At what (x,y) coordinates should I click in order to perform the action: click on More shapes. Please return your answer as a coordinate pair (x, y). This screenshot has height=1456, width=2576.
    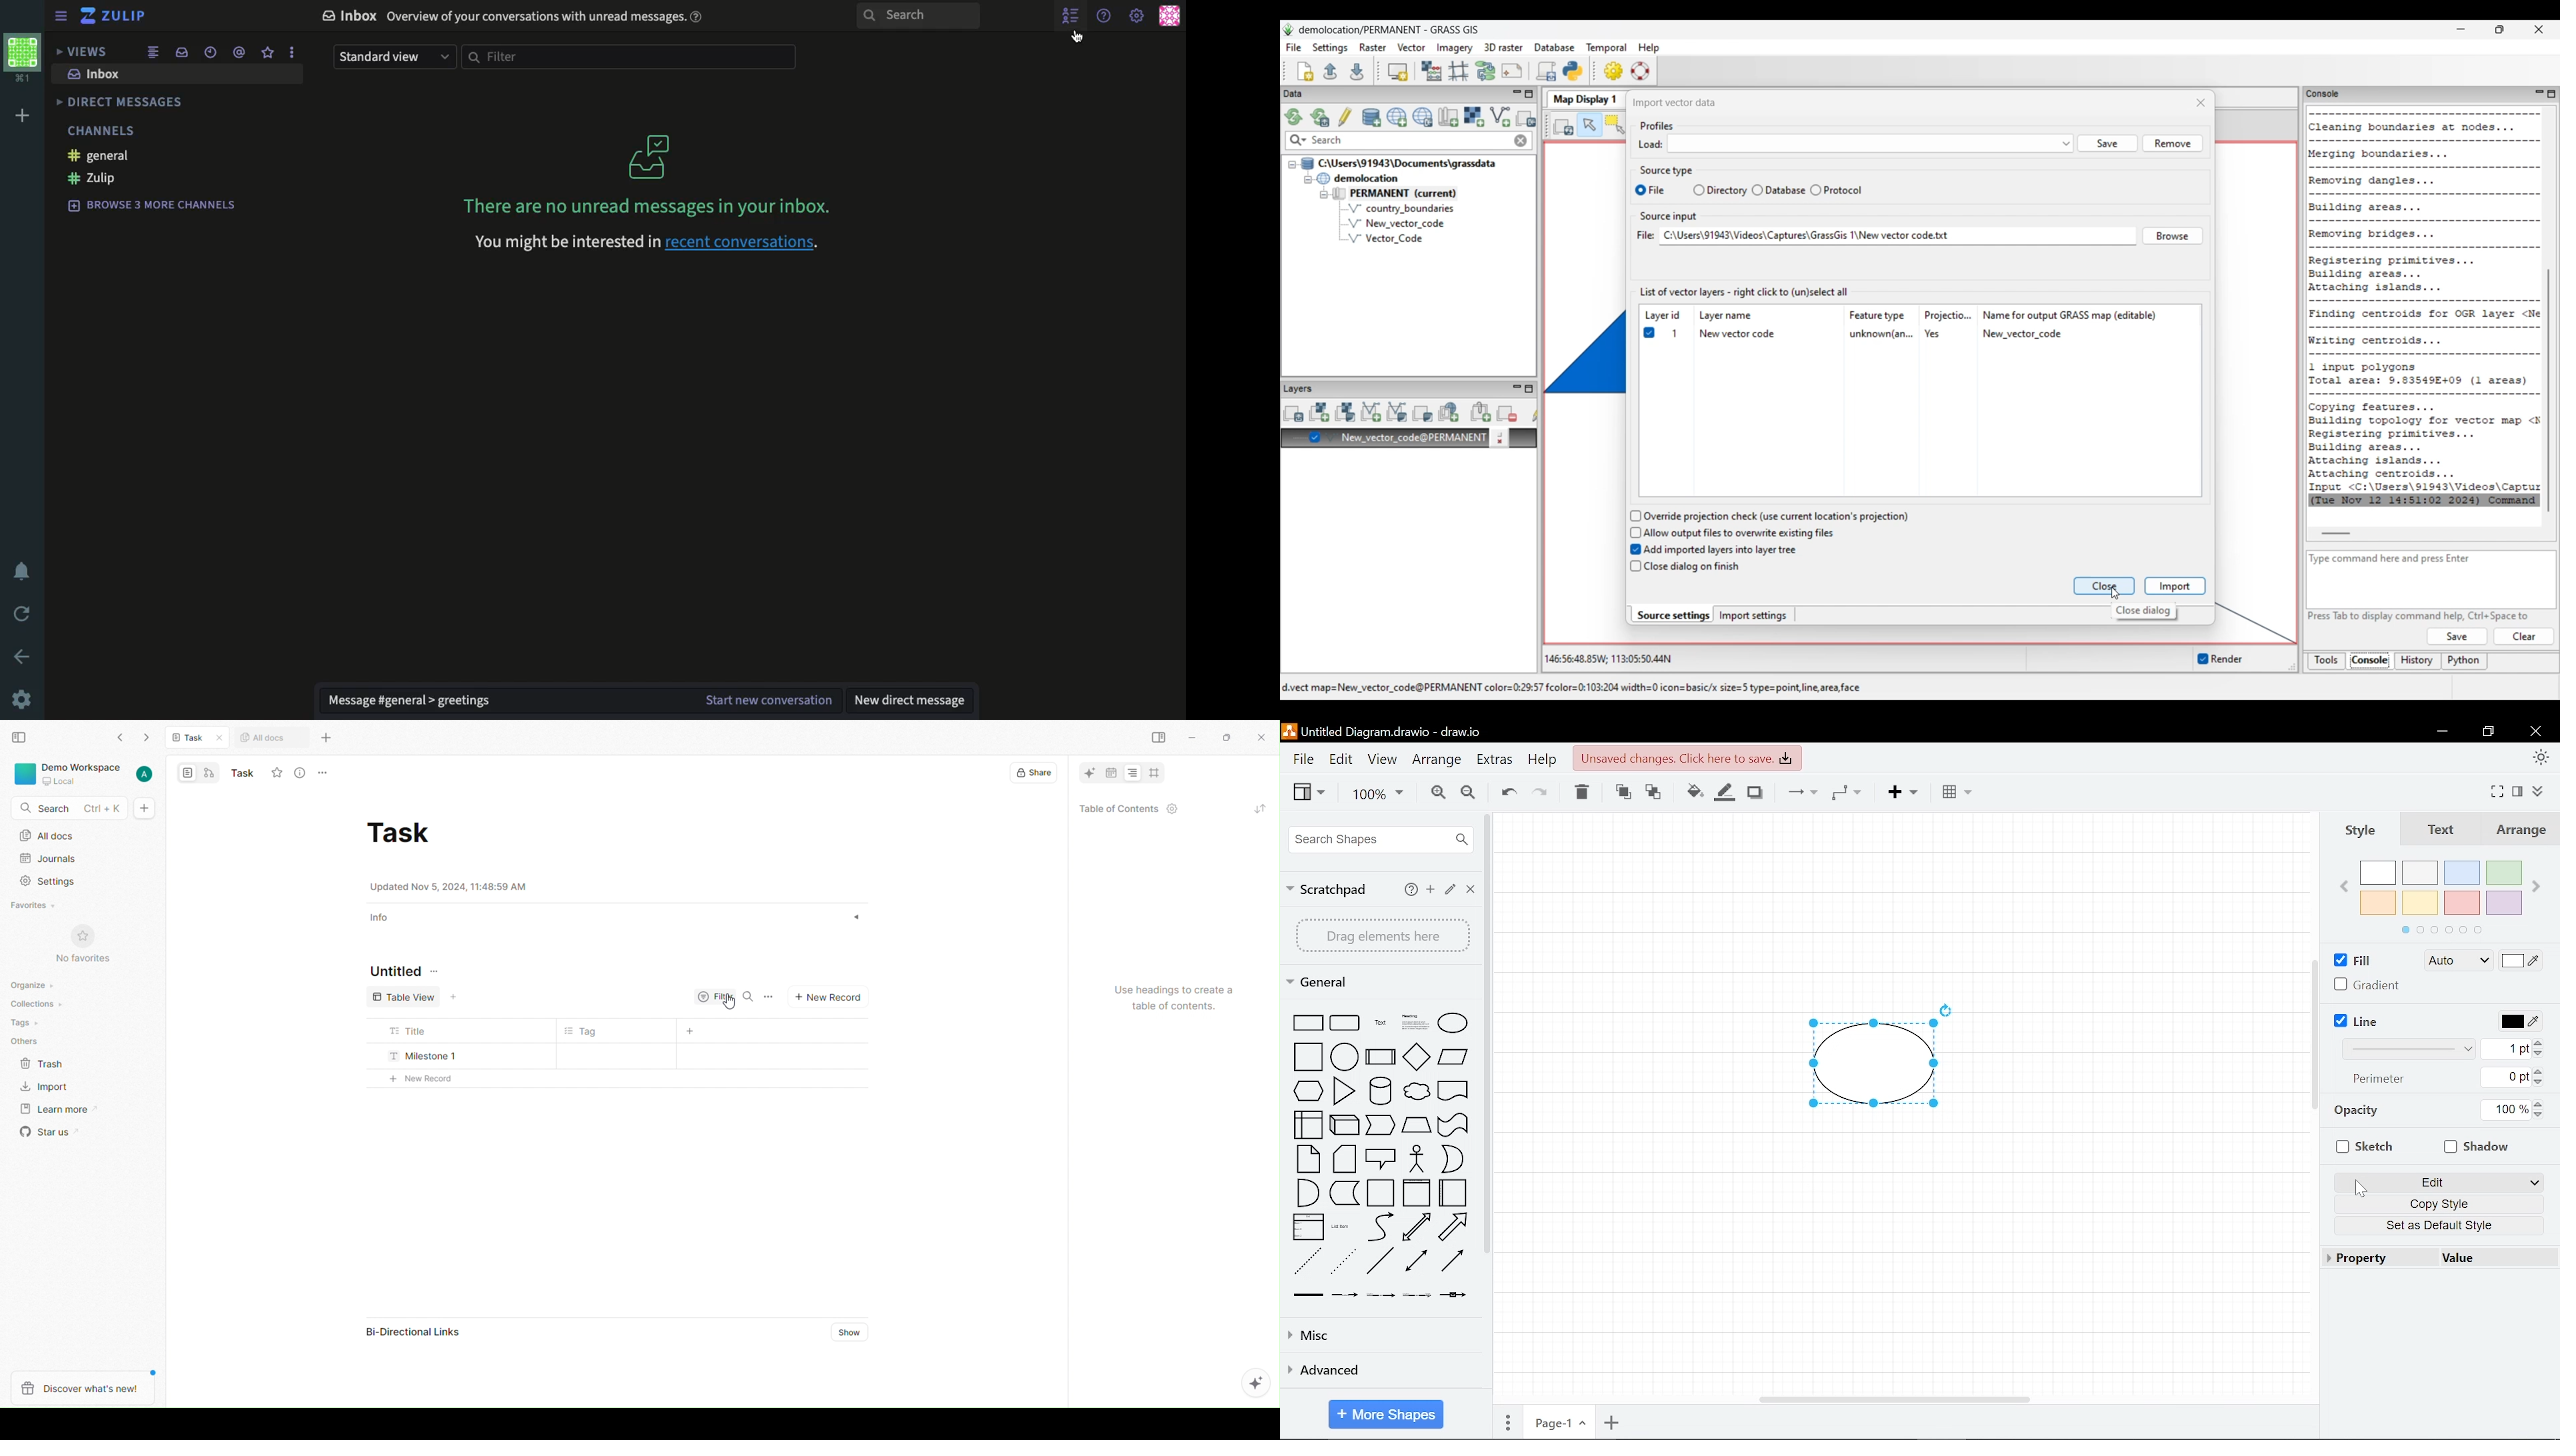
    Looking at the image, I should click on (1384, 1414).